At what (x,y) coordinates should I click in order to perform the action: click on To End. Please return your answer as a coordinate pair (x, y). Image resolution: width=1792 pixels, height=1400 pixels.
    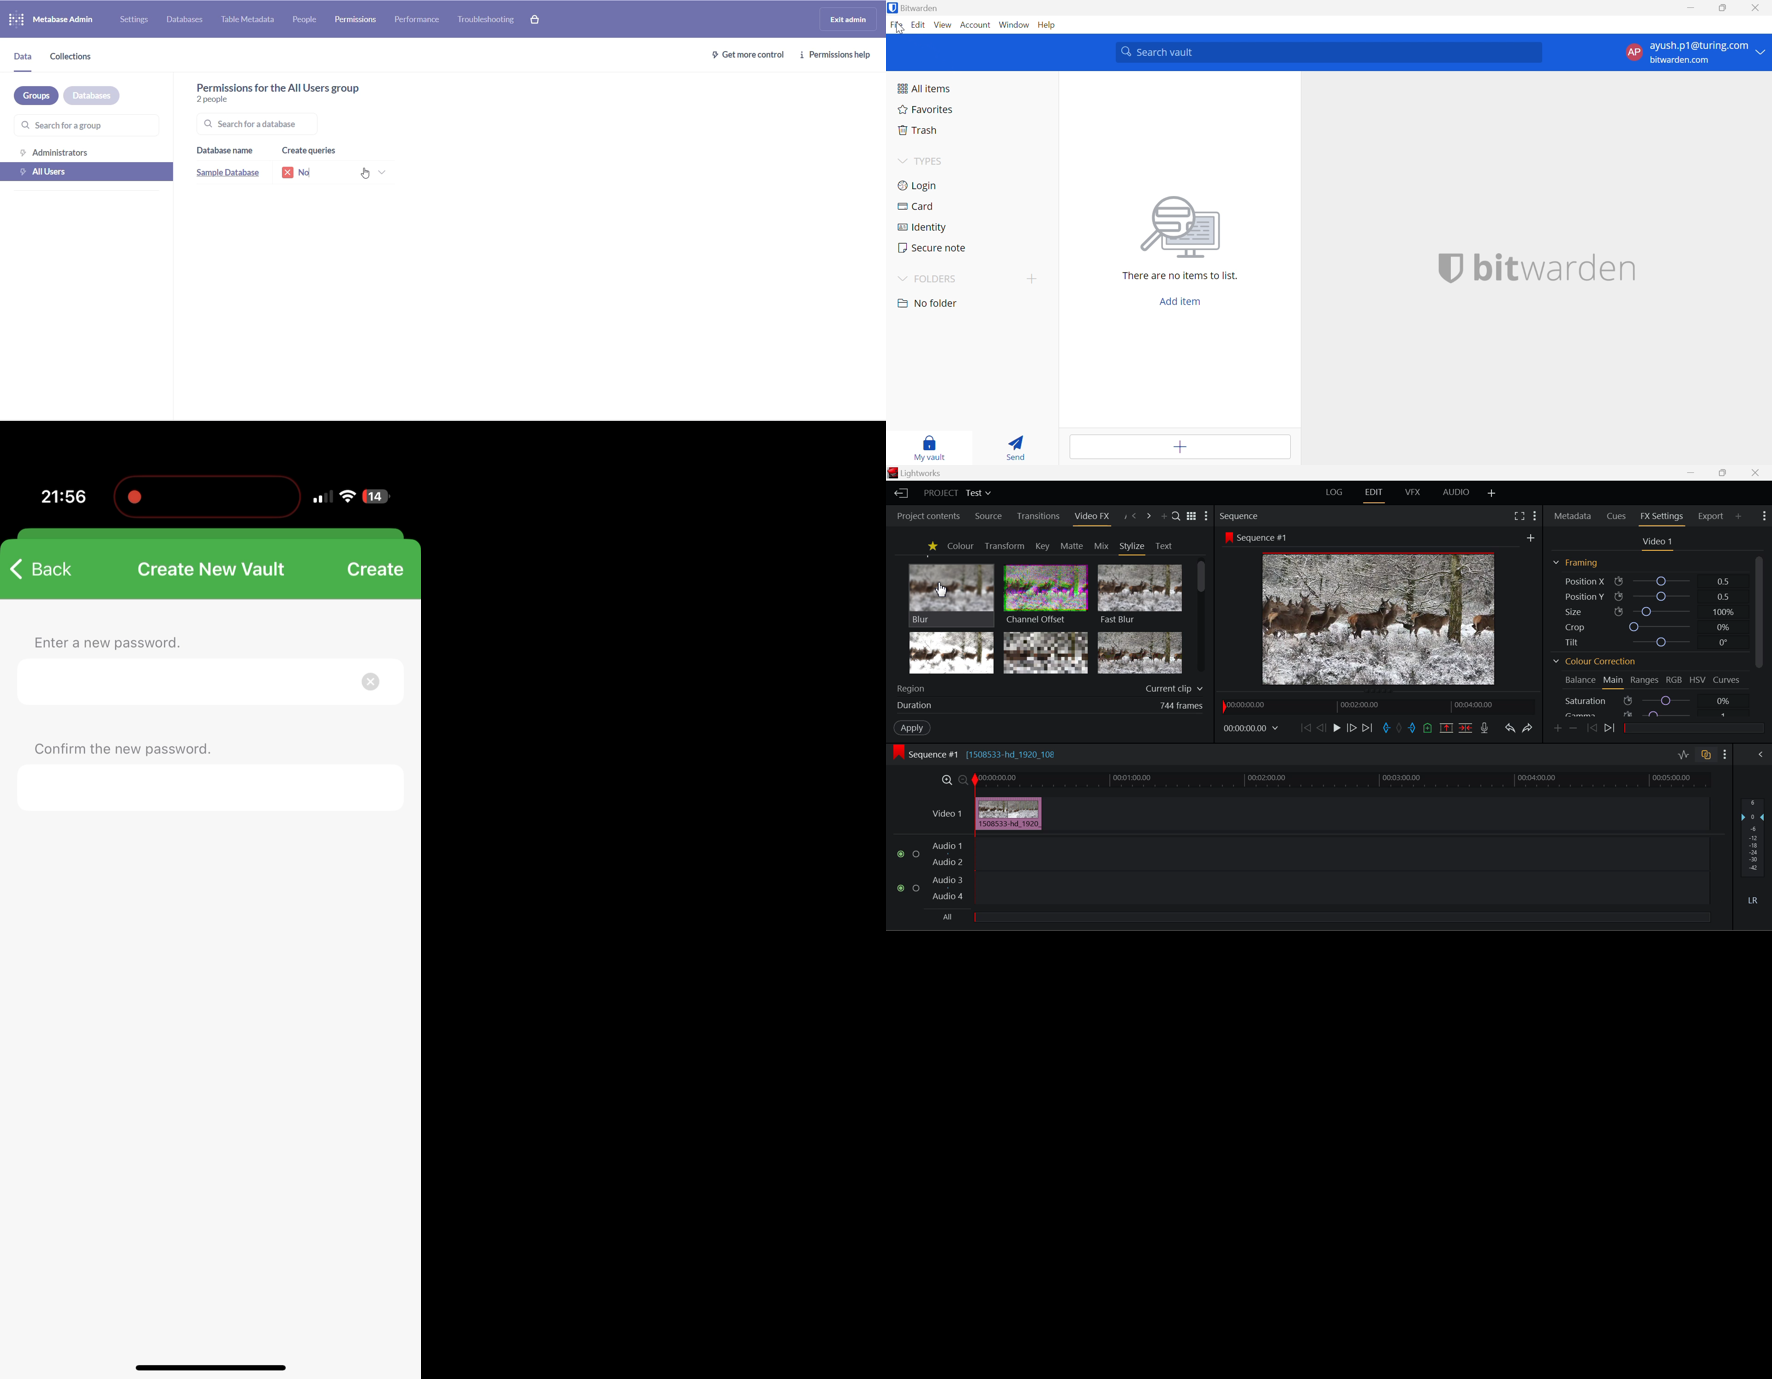
    Looking at the image, I should click on (1368, 727).